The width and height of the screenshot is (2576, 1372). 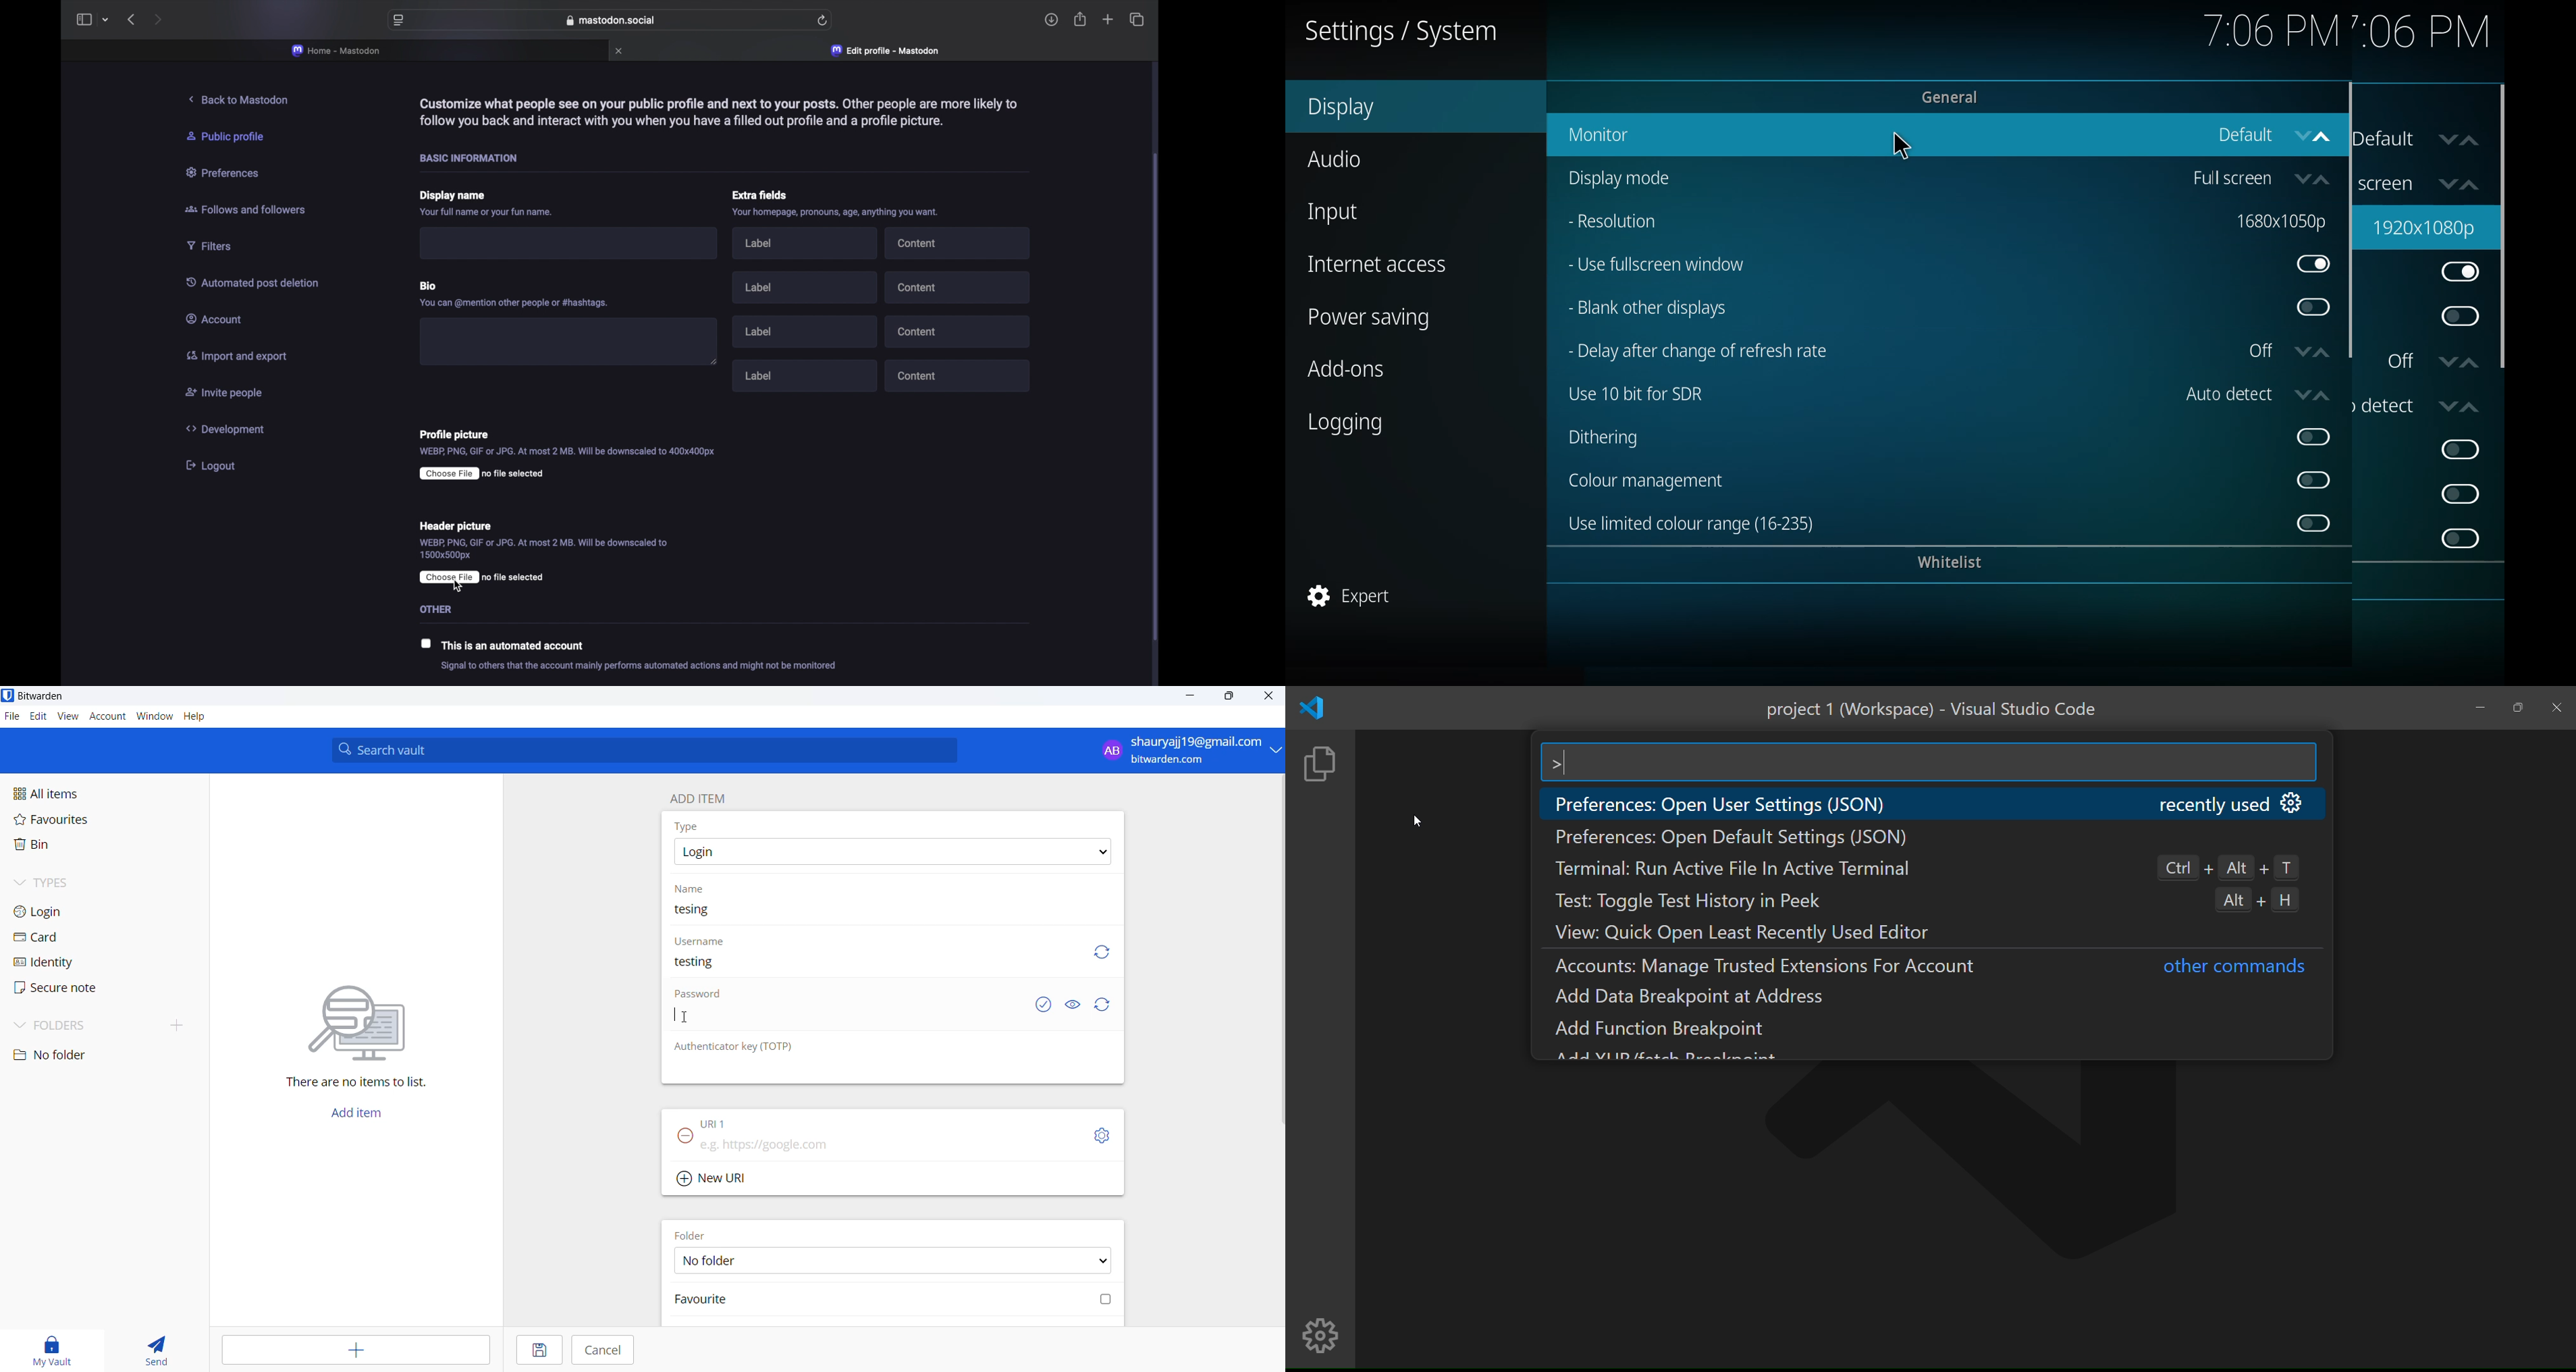 What do you see at coordinates (1081, 19) in the screenshot?
I see `share` at bounding box center [1081, 19].